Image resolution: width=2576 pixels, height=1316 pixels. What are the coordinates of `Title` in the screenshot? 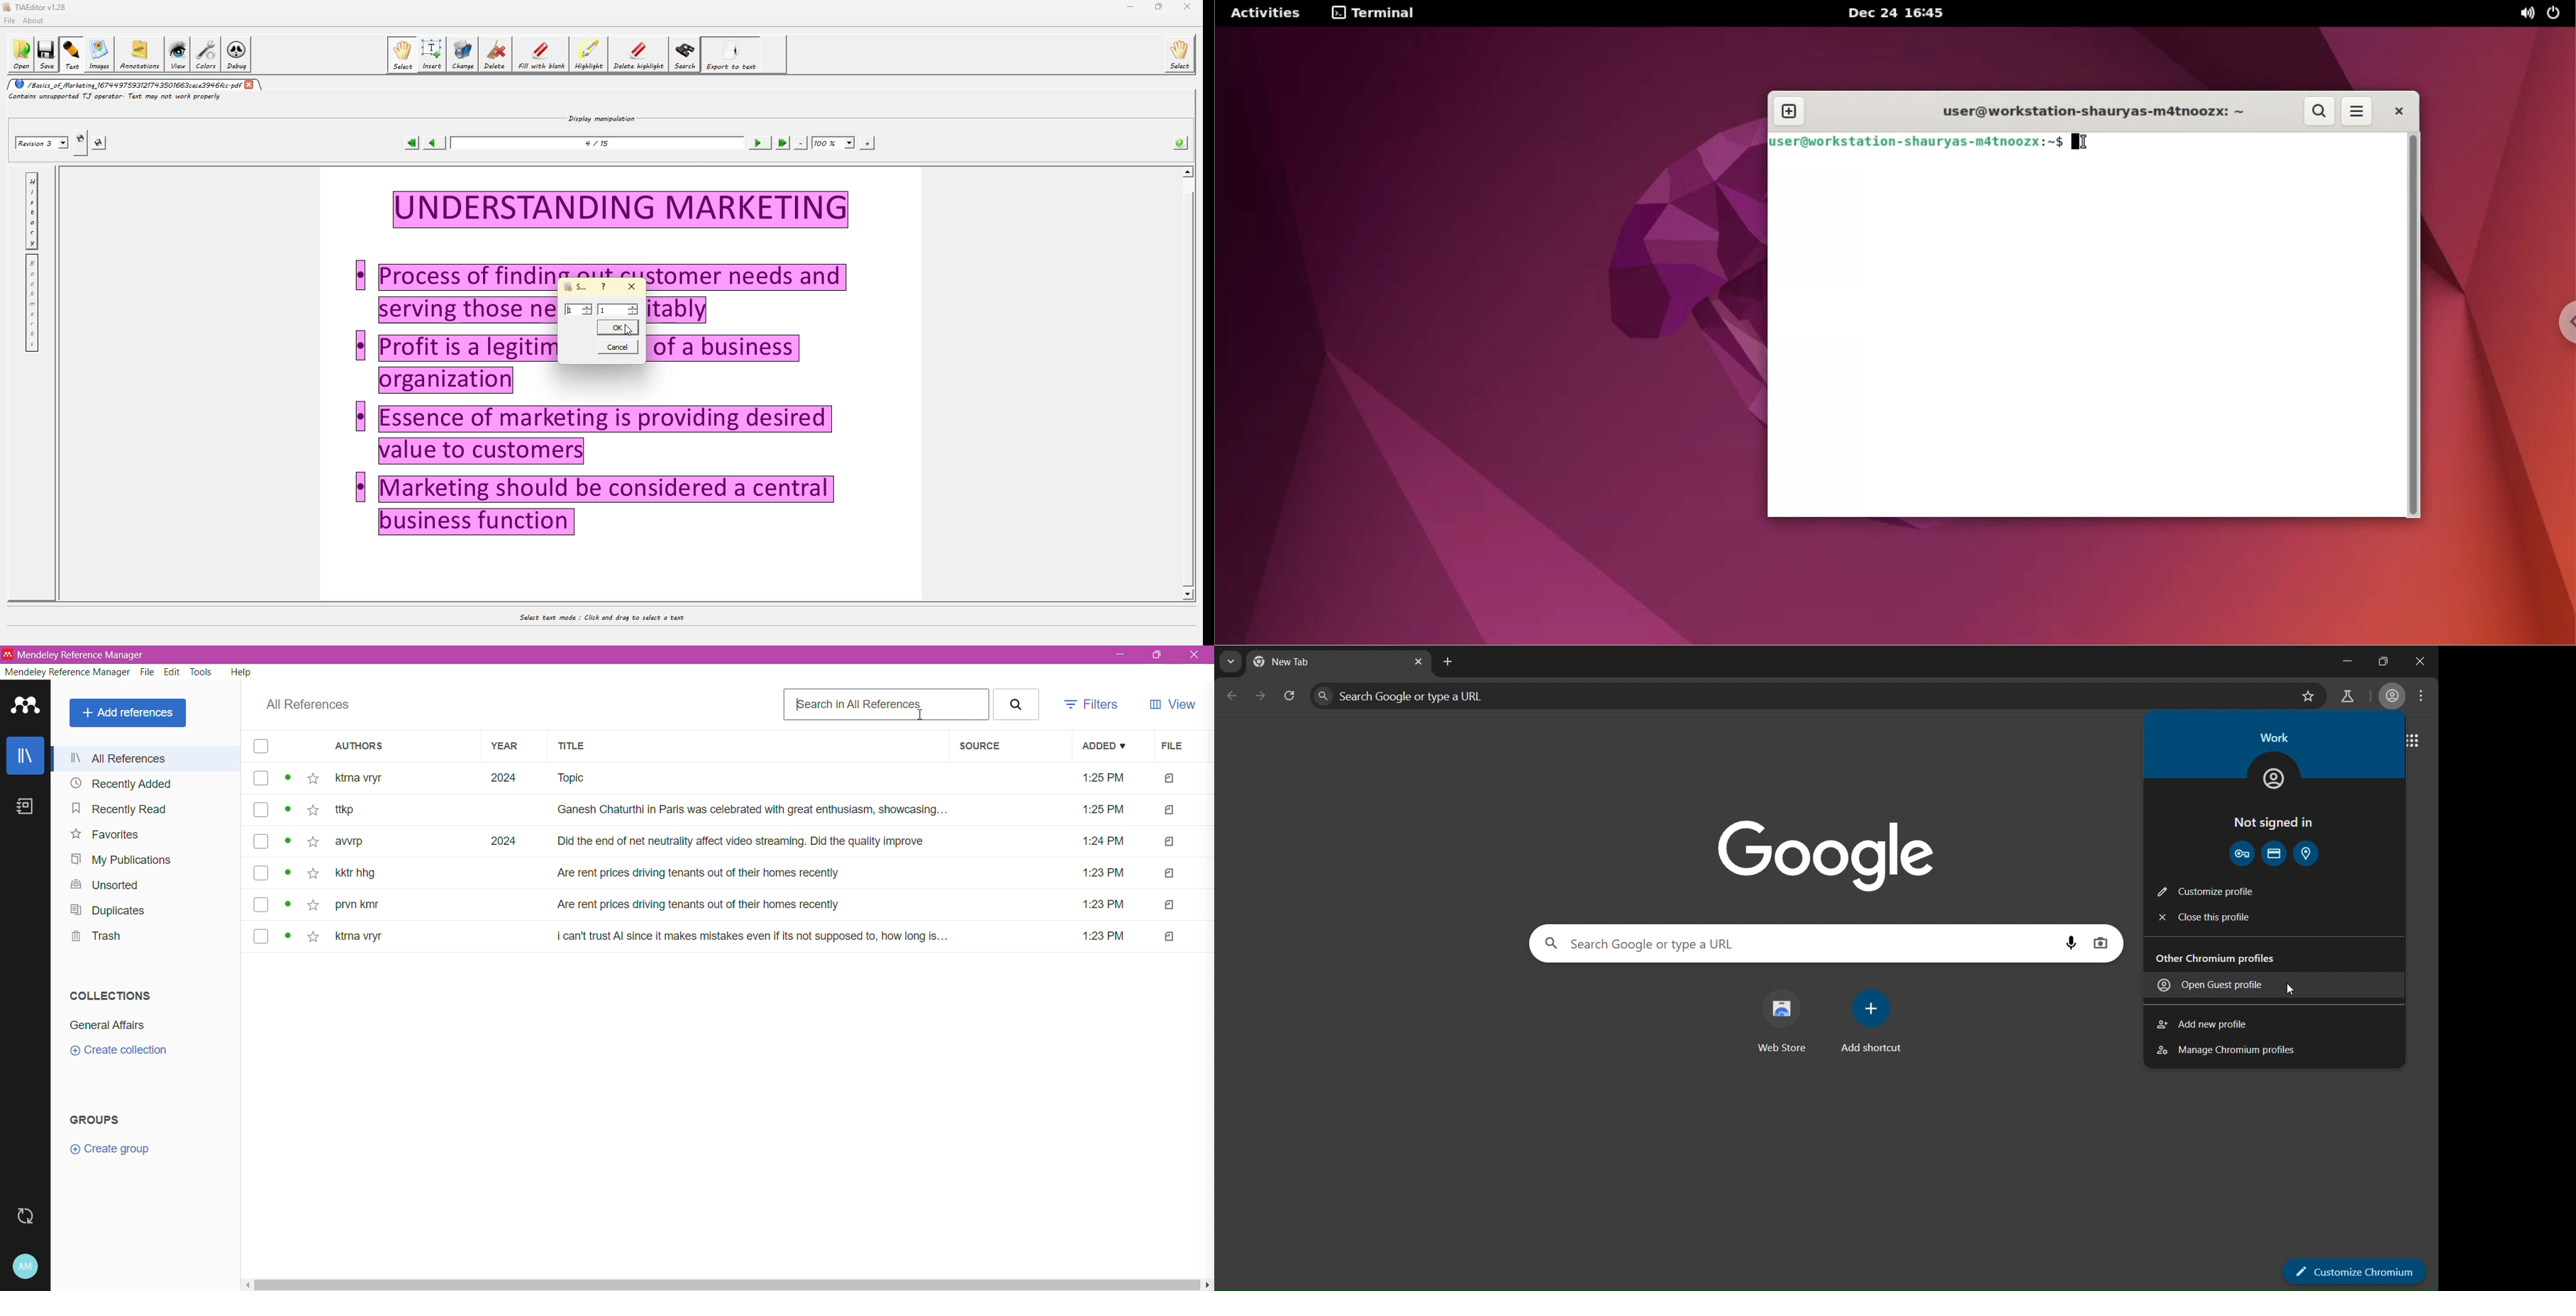 It's located at (747, 747).